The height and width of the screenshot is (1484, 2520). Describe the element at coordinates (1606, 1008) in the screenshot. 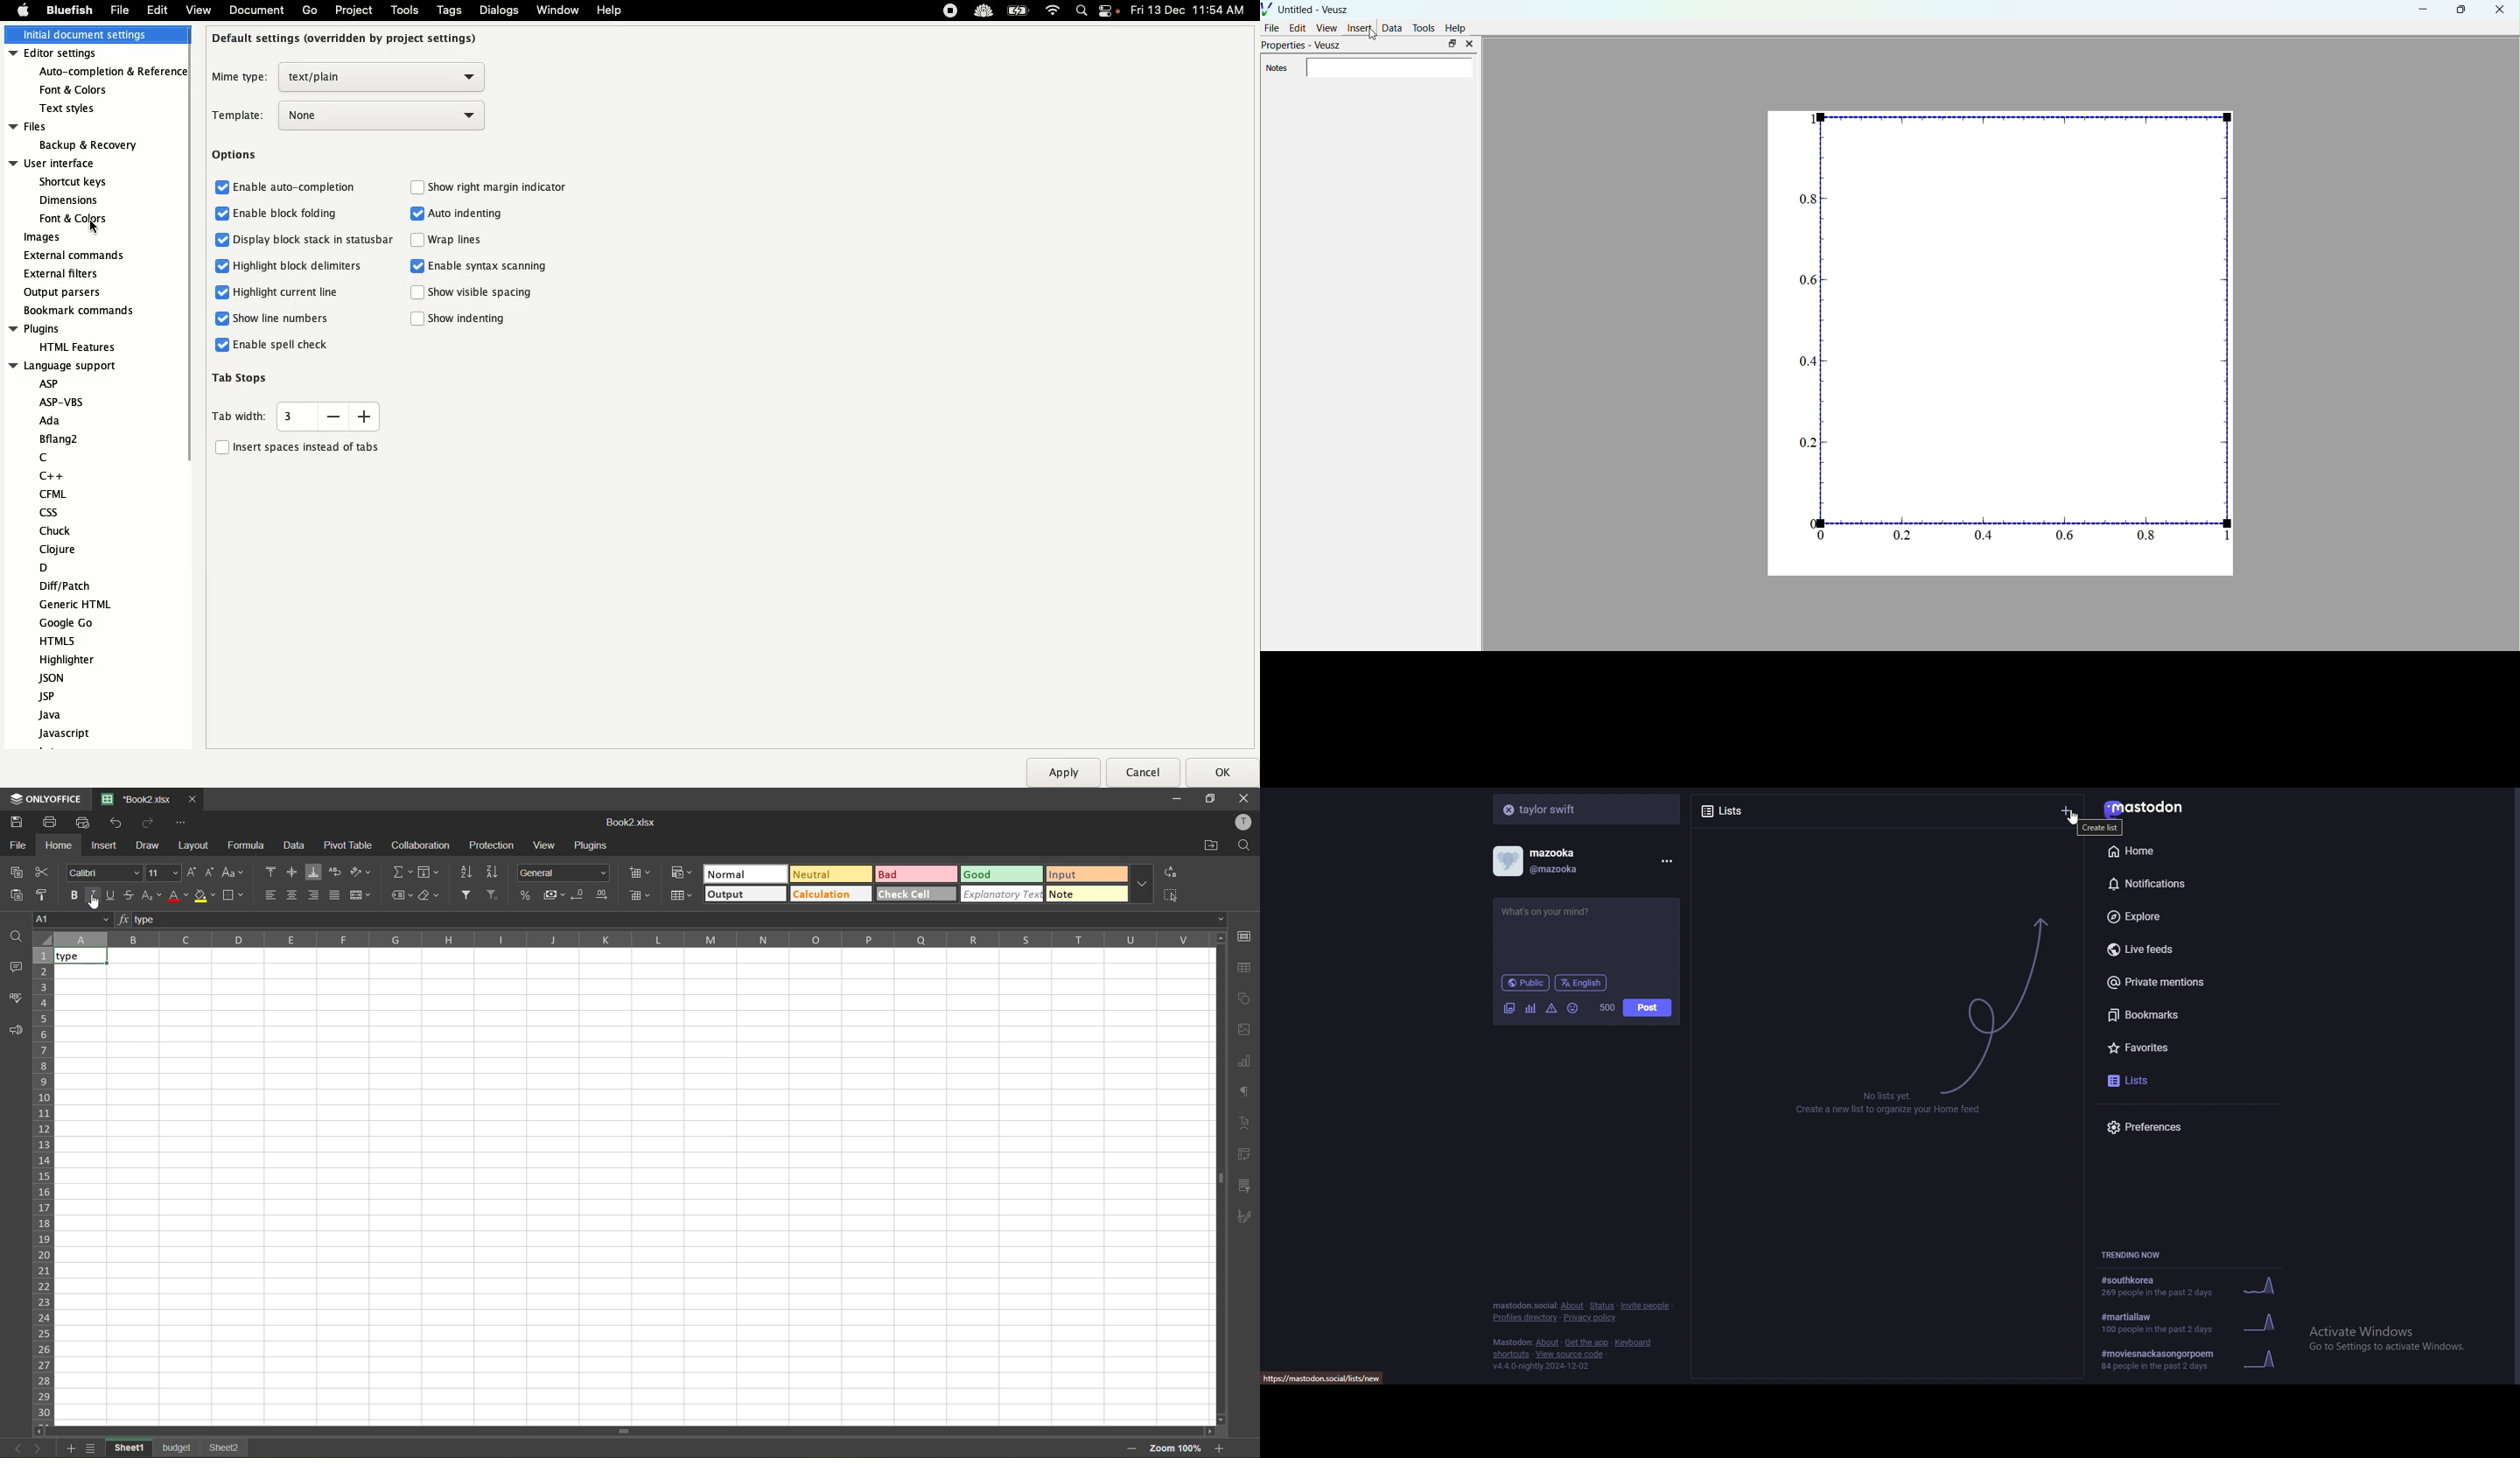

I see `word limit` at that location.